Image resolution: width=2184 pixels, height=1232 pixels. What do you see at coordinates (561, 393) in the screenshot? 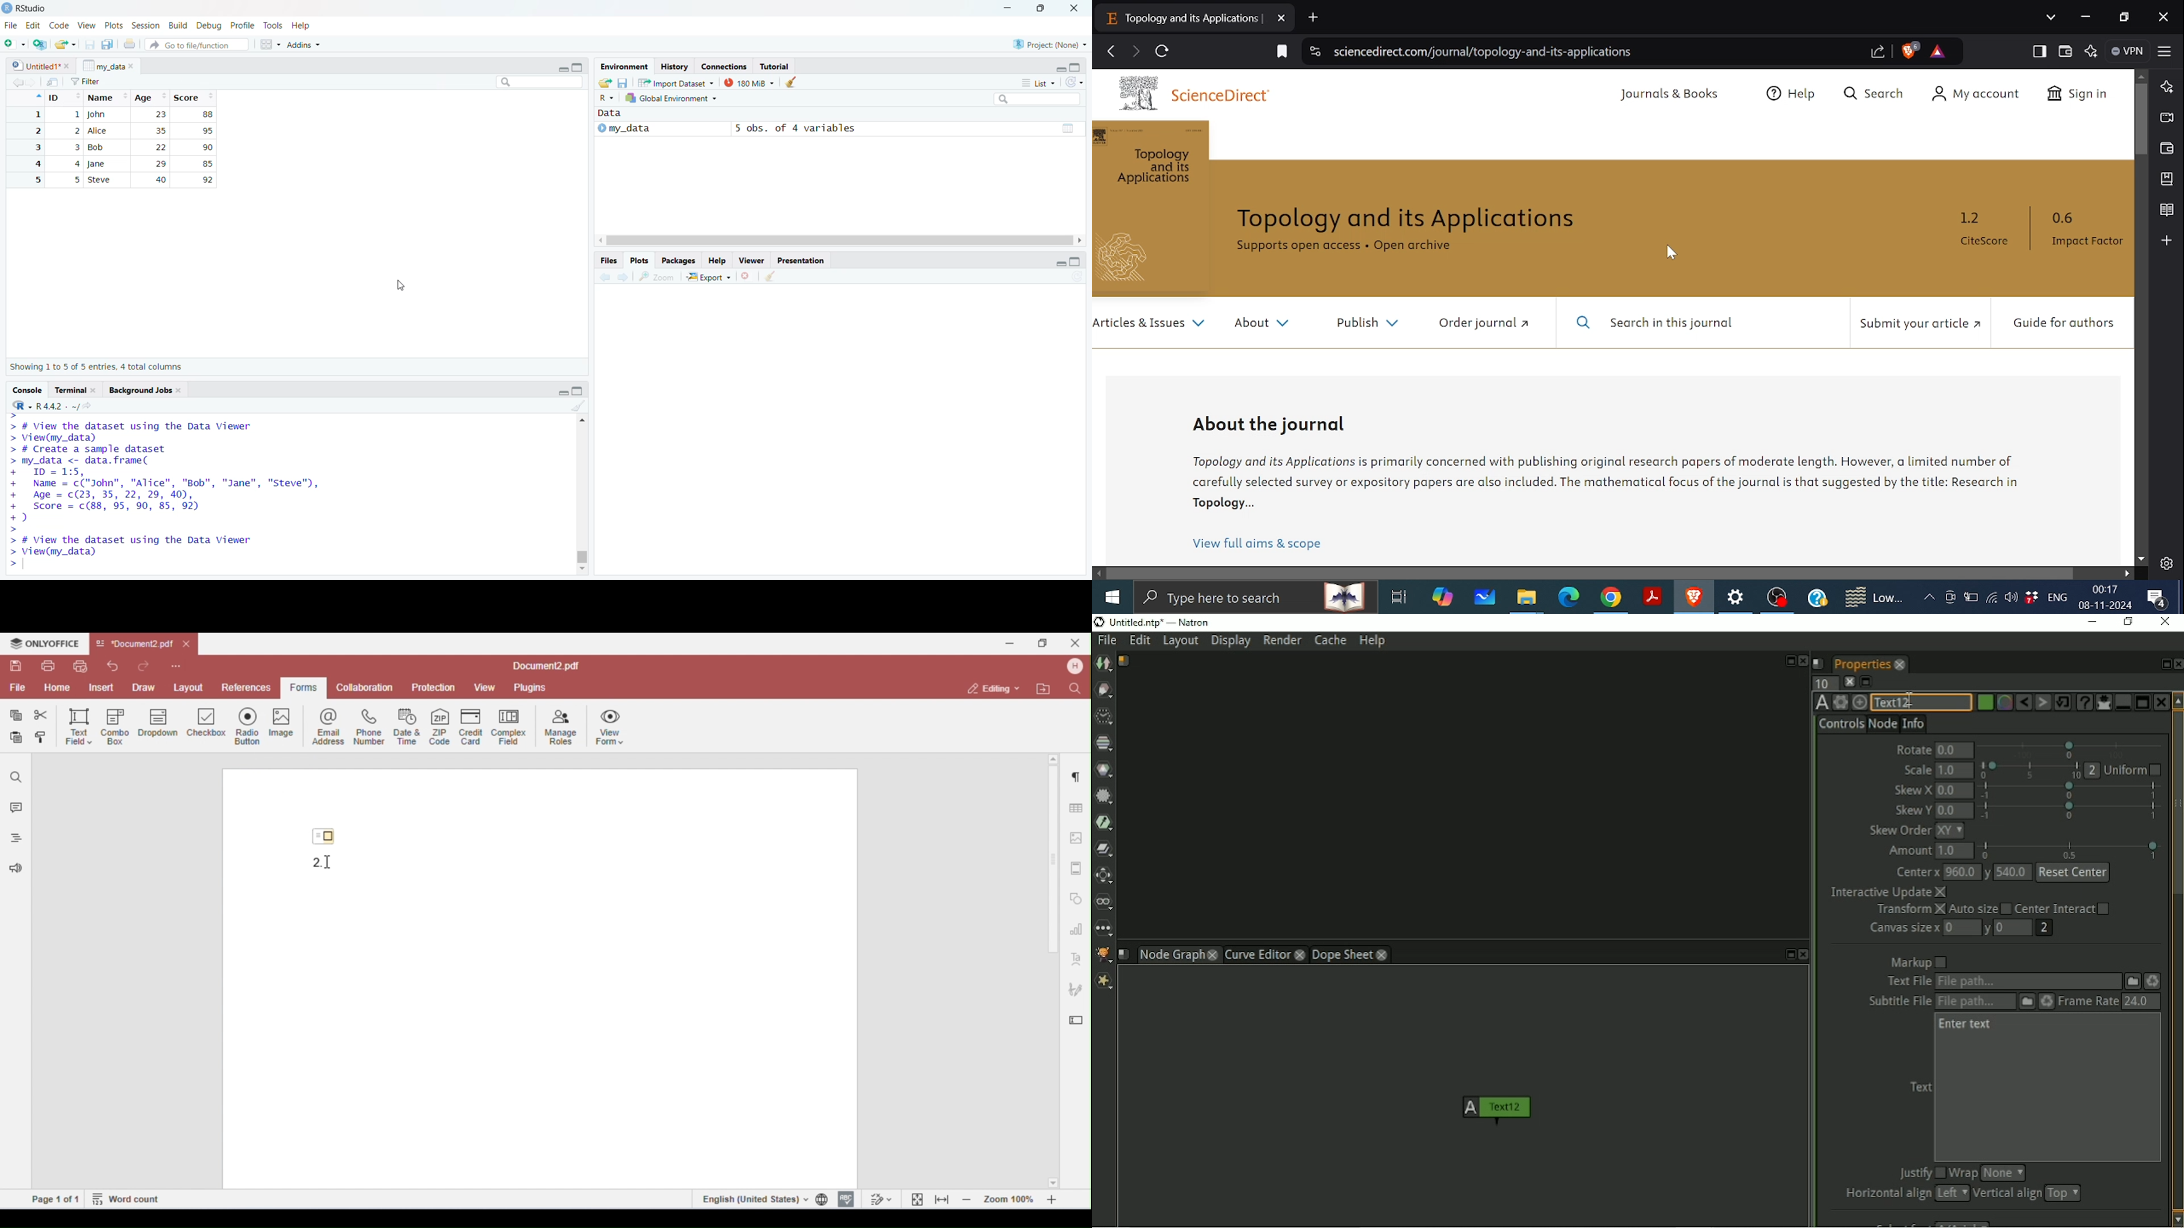
I see `Minimize` at bounding box center [561, 393].